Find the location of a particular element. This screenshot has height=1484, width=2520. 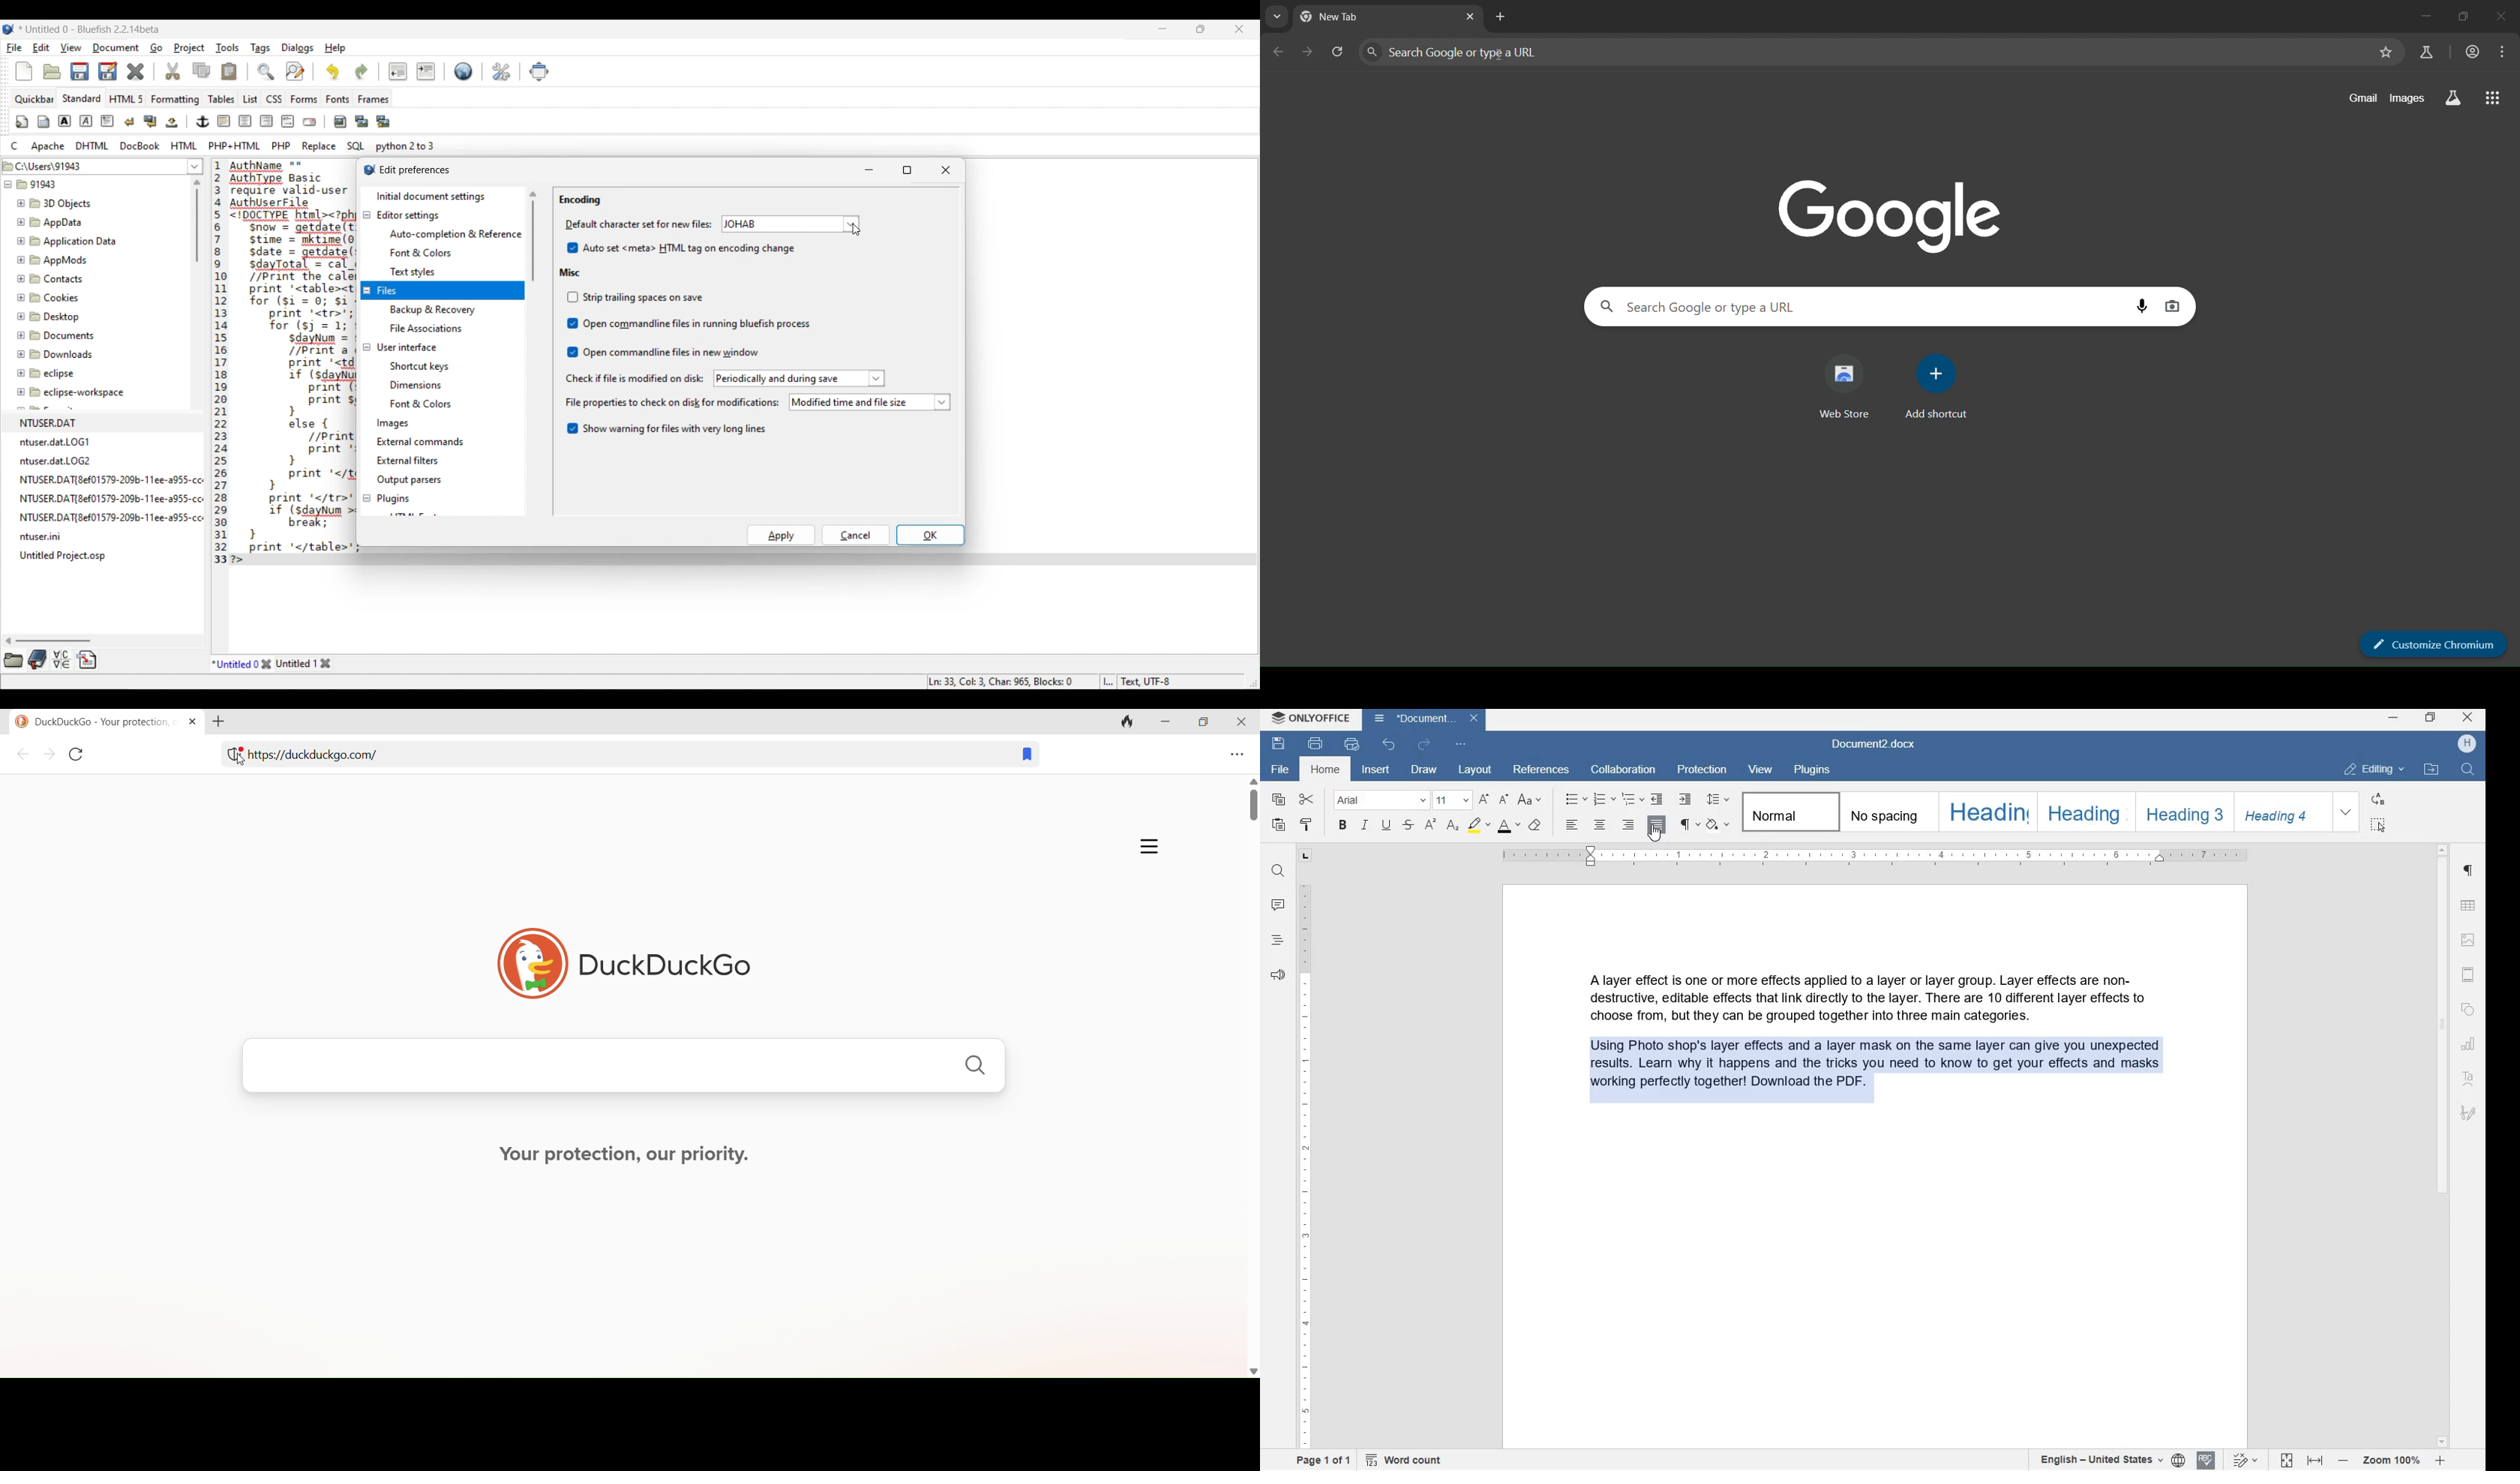

HEADING 4 is located at coordinates (2279, 813).